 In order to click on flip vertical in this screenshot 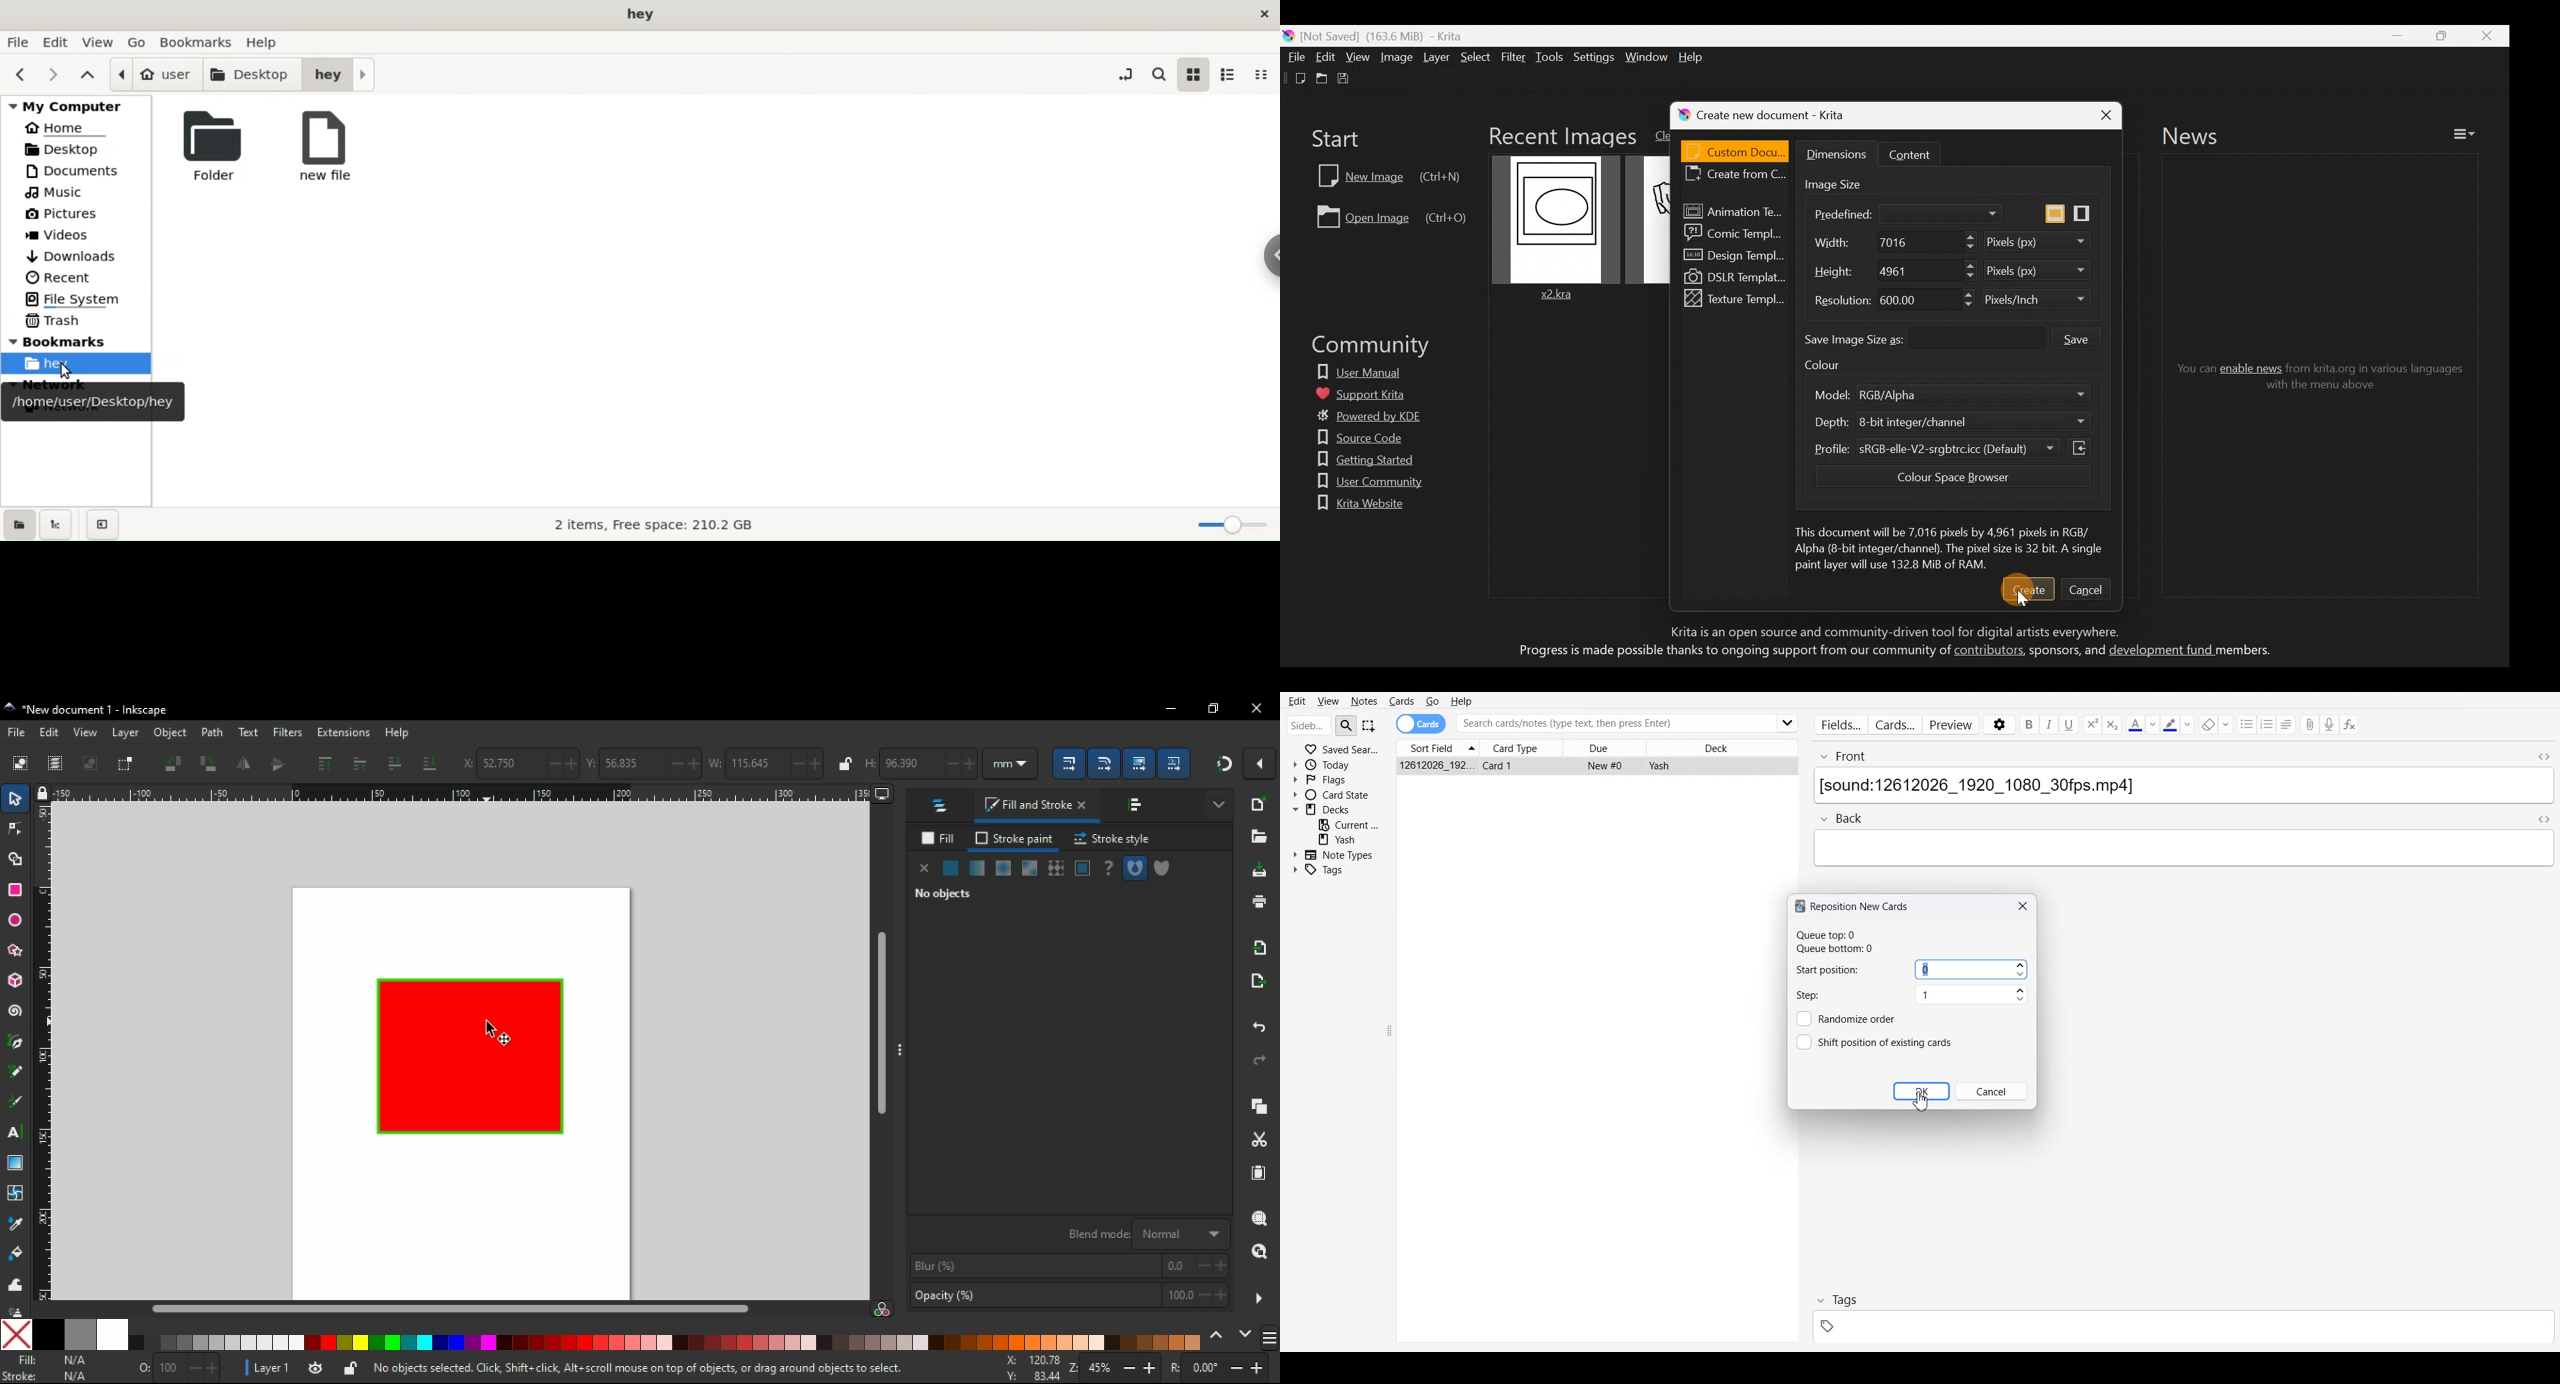, I will do `click(278, 763)`.